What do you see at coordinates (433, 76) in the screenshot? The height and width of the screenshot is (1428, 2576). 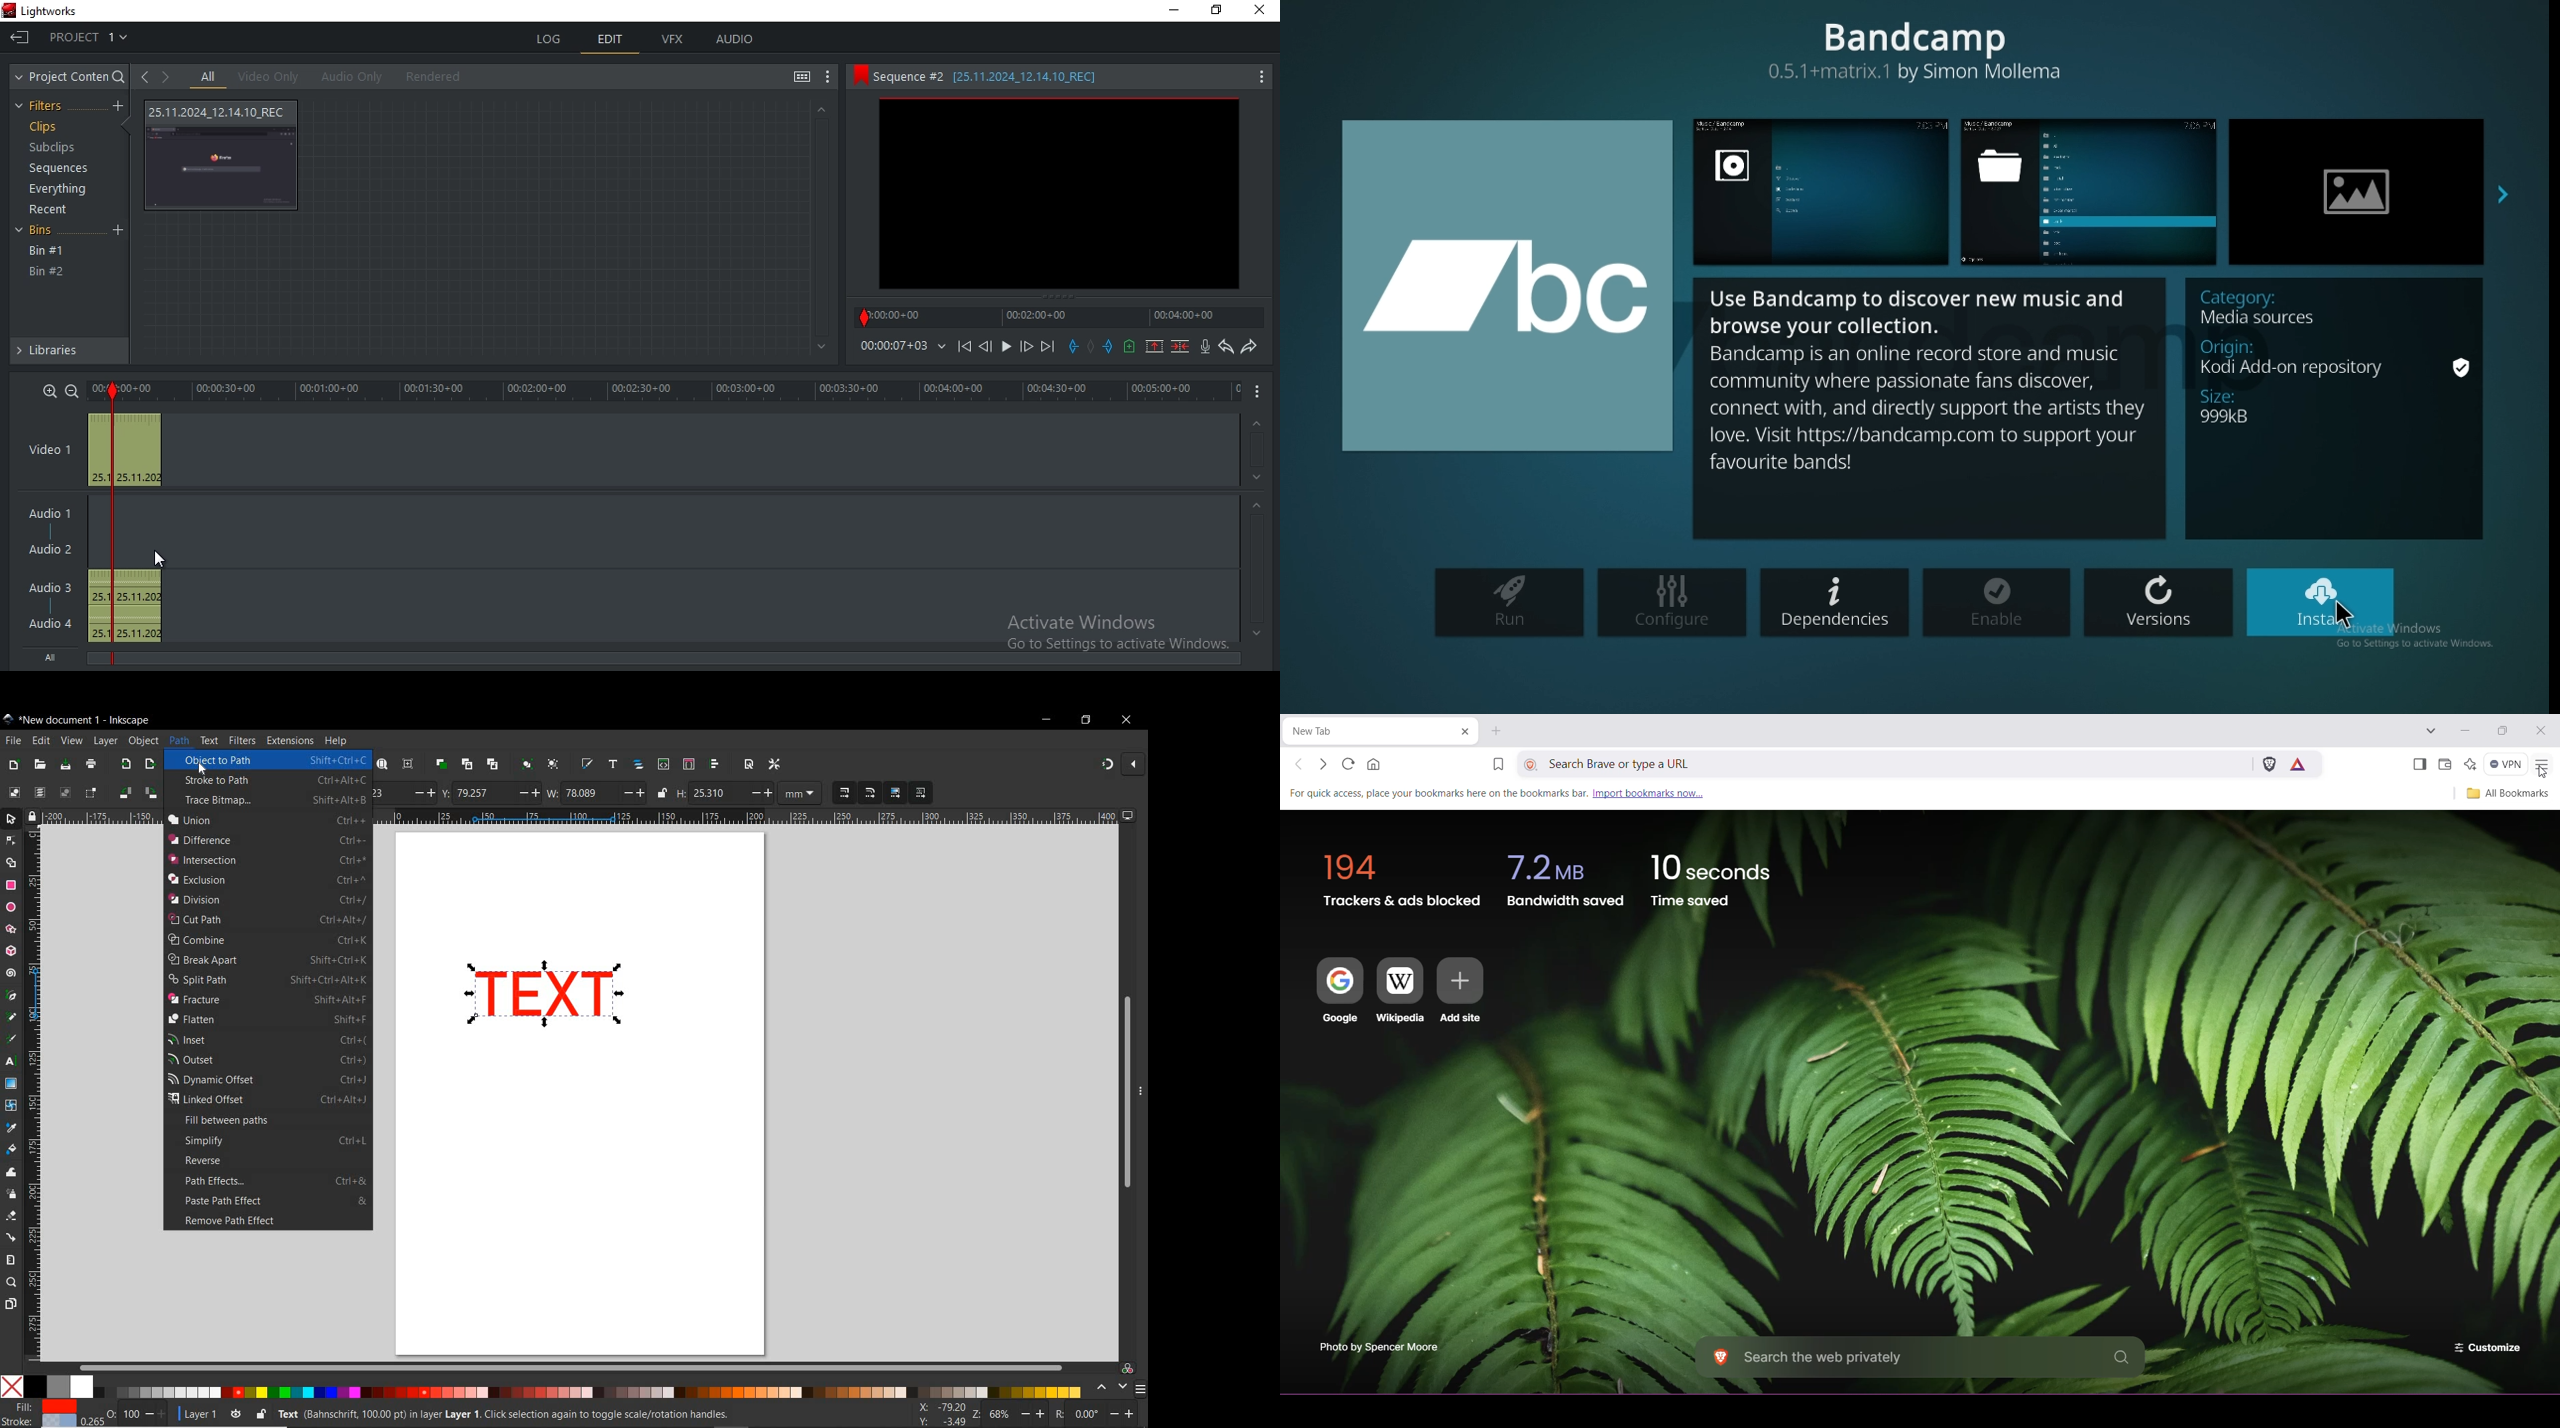 I see `rendered` at bounding box center [433, 76].